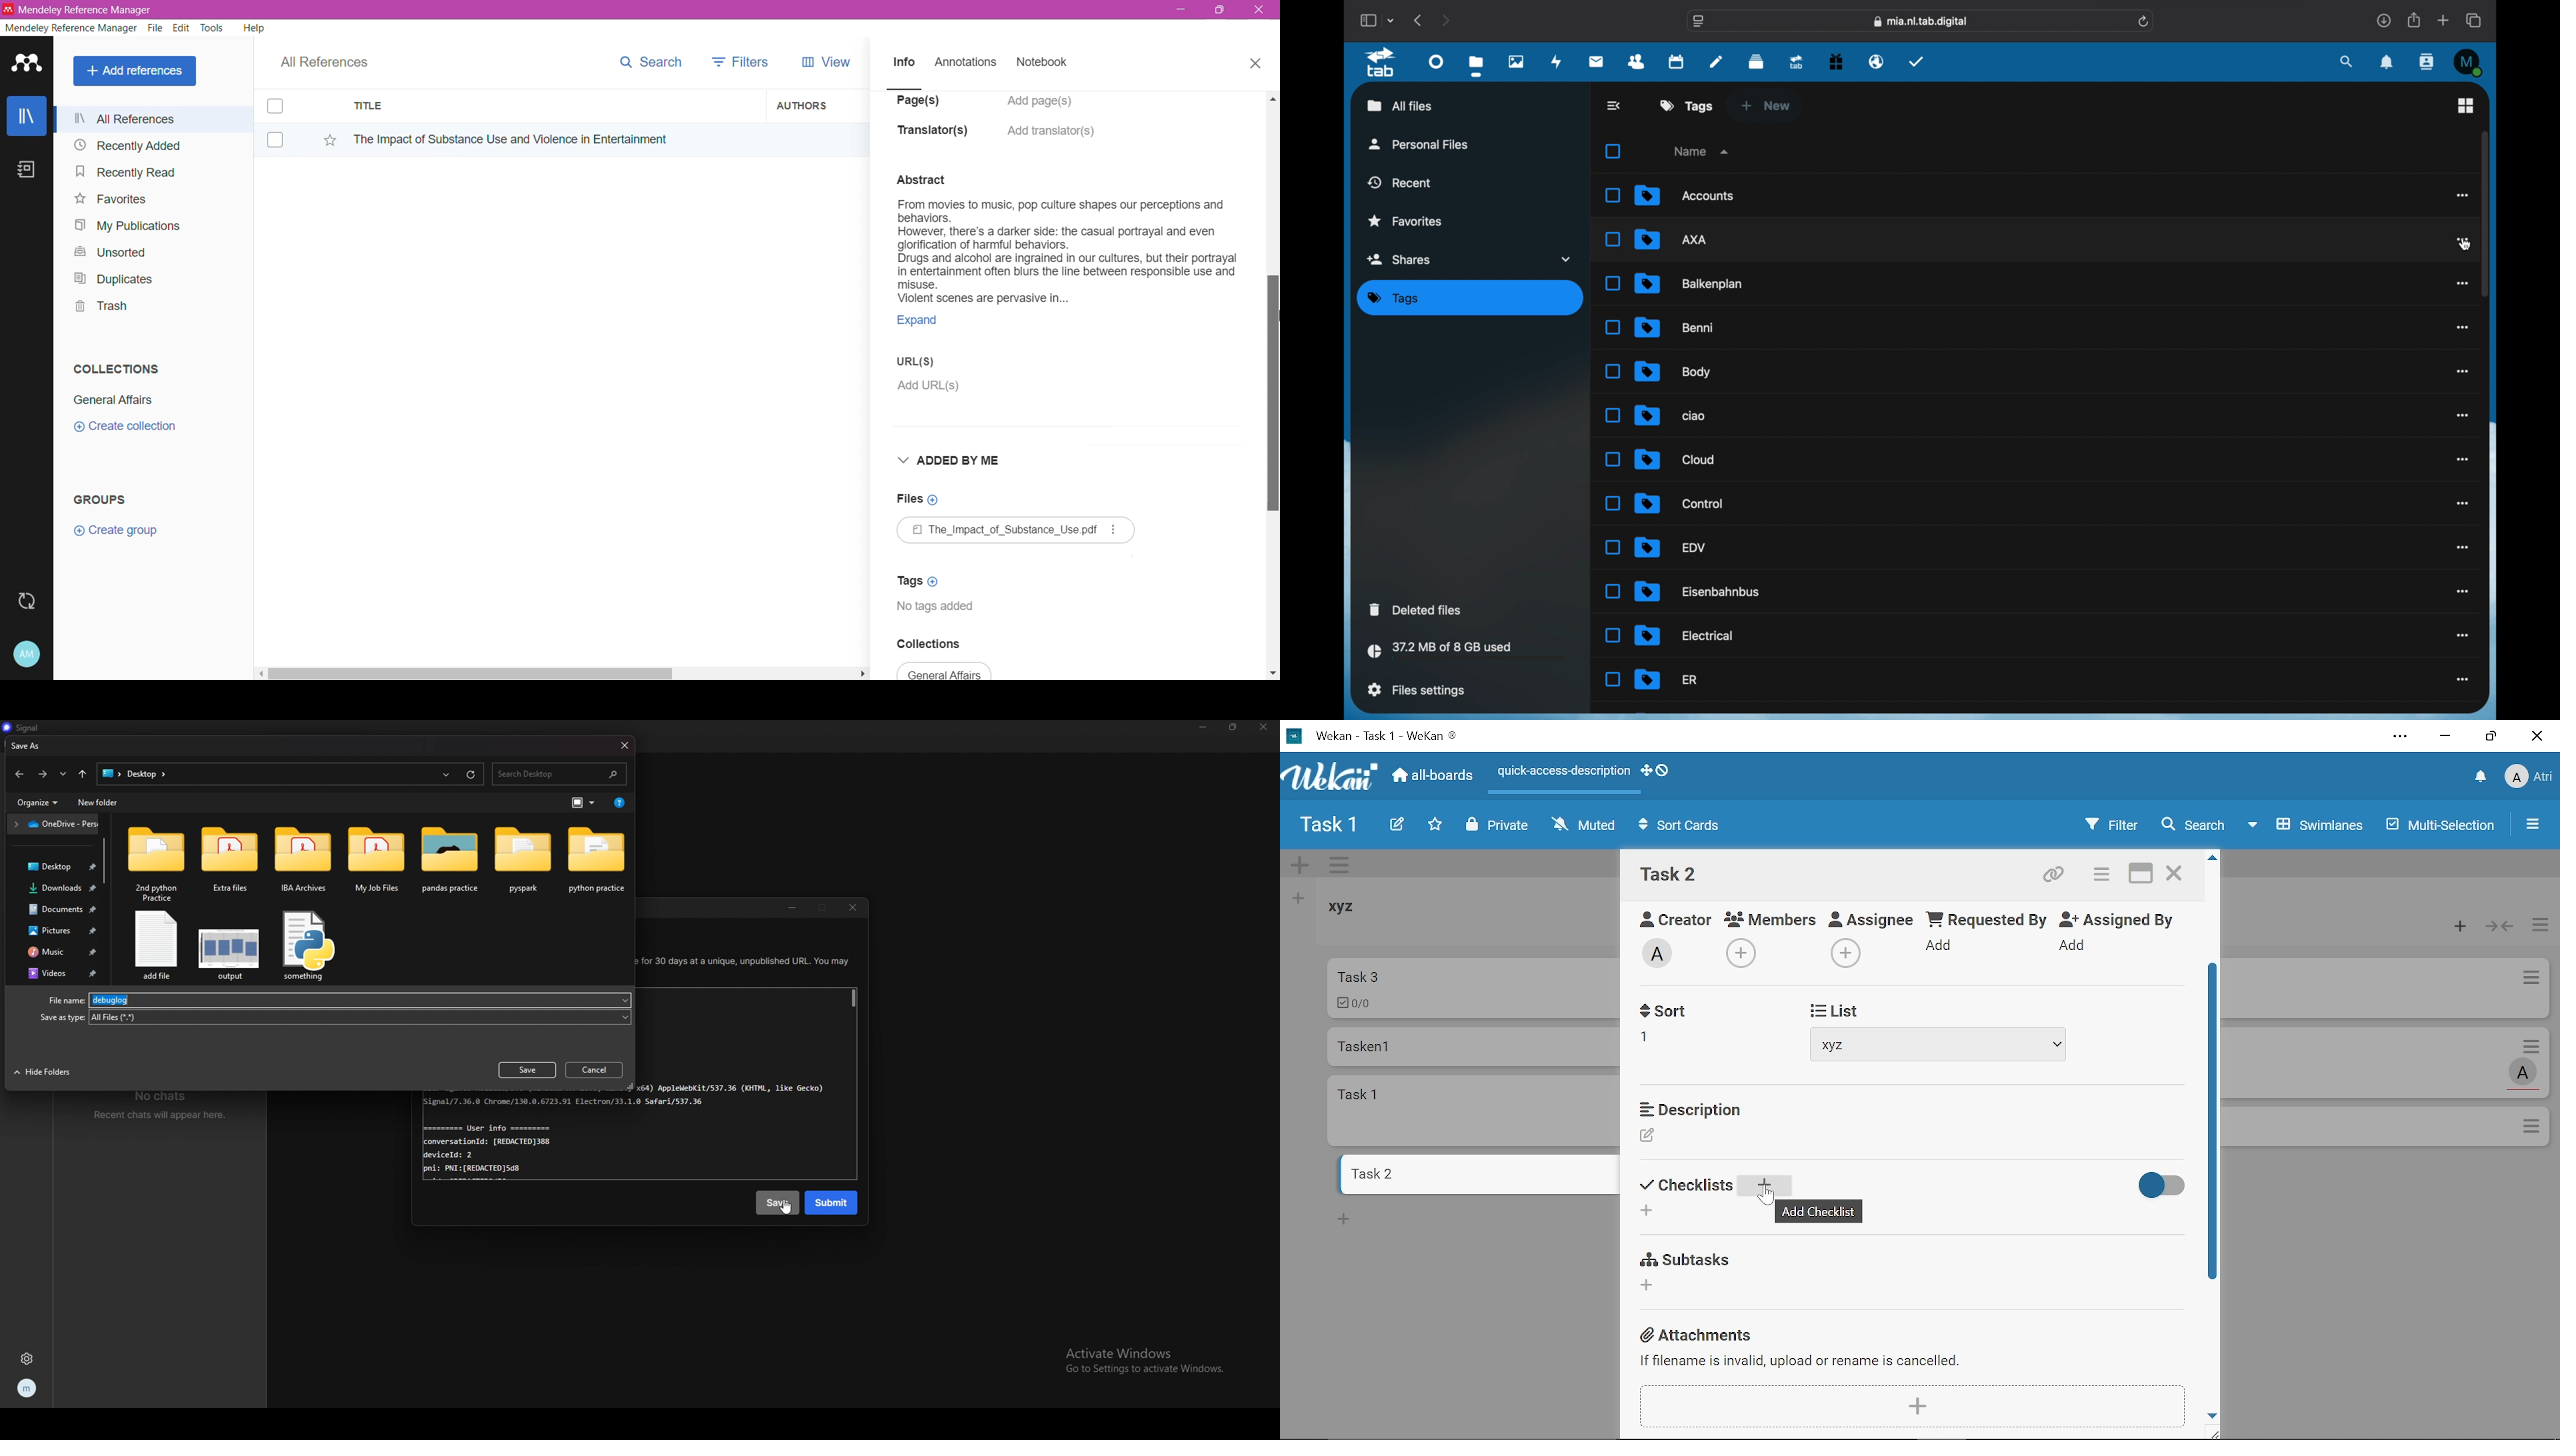  Describe the element at coordinates (2491, 736) in the screenshot. I see `Restore down` at that location.